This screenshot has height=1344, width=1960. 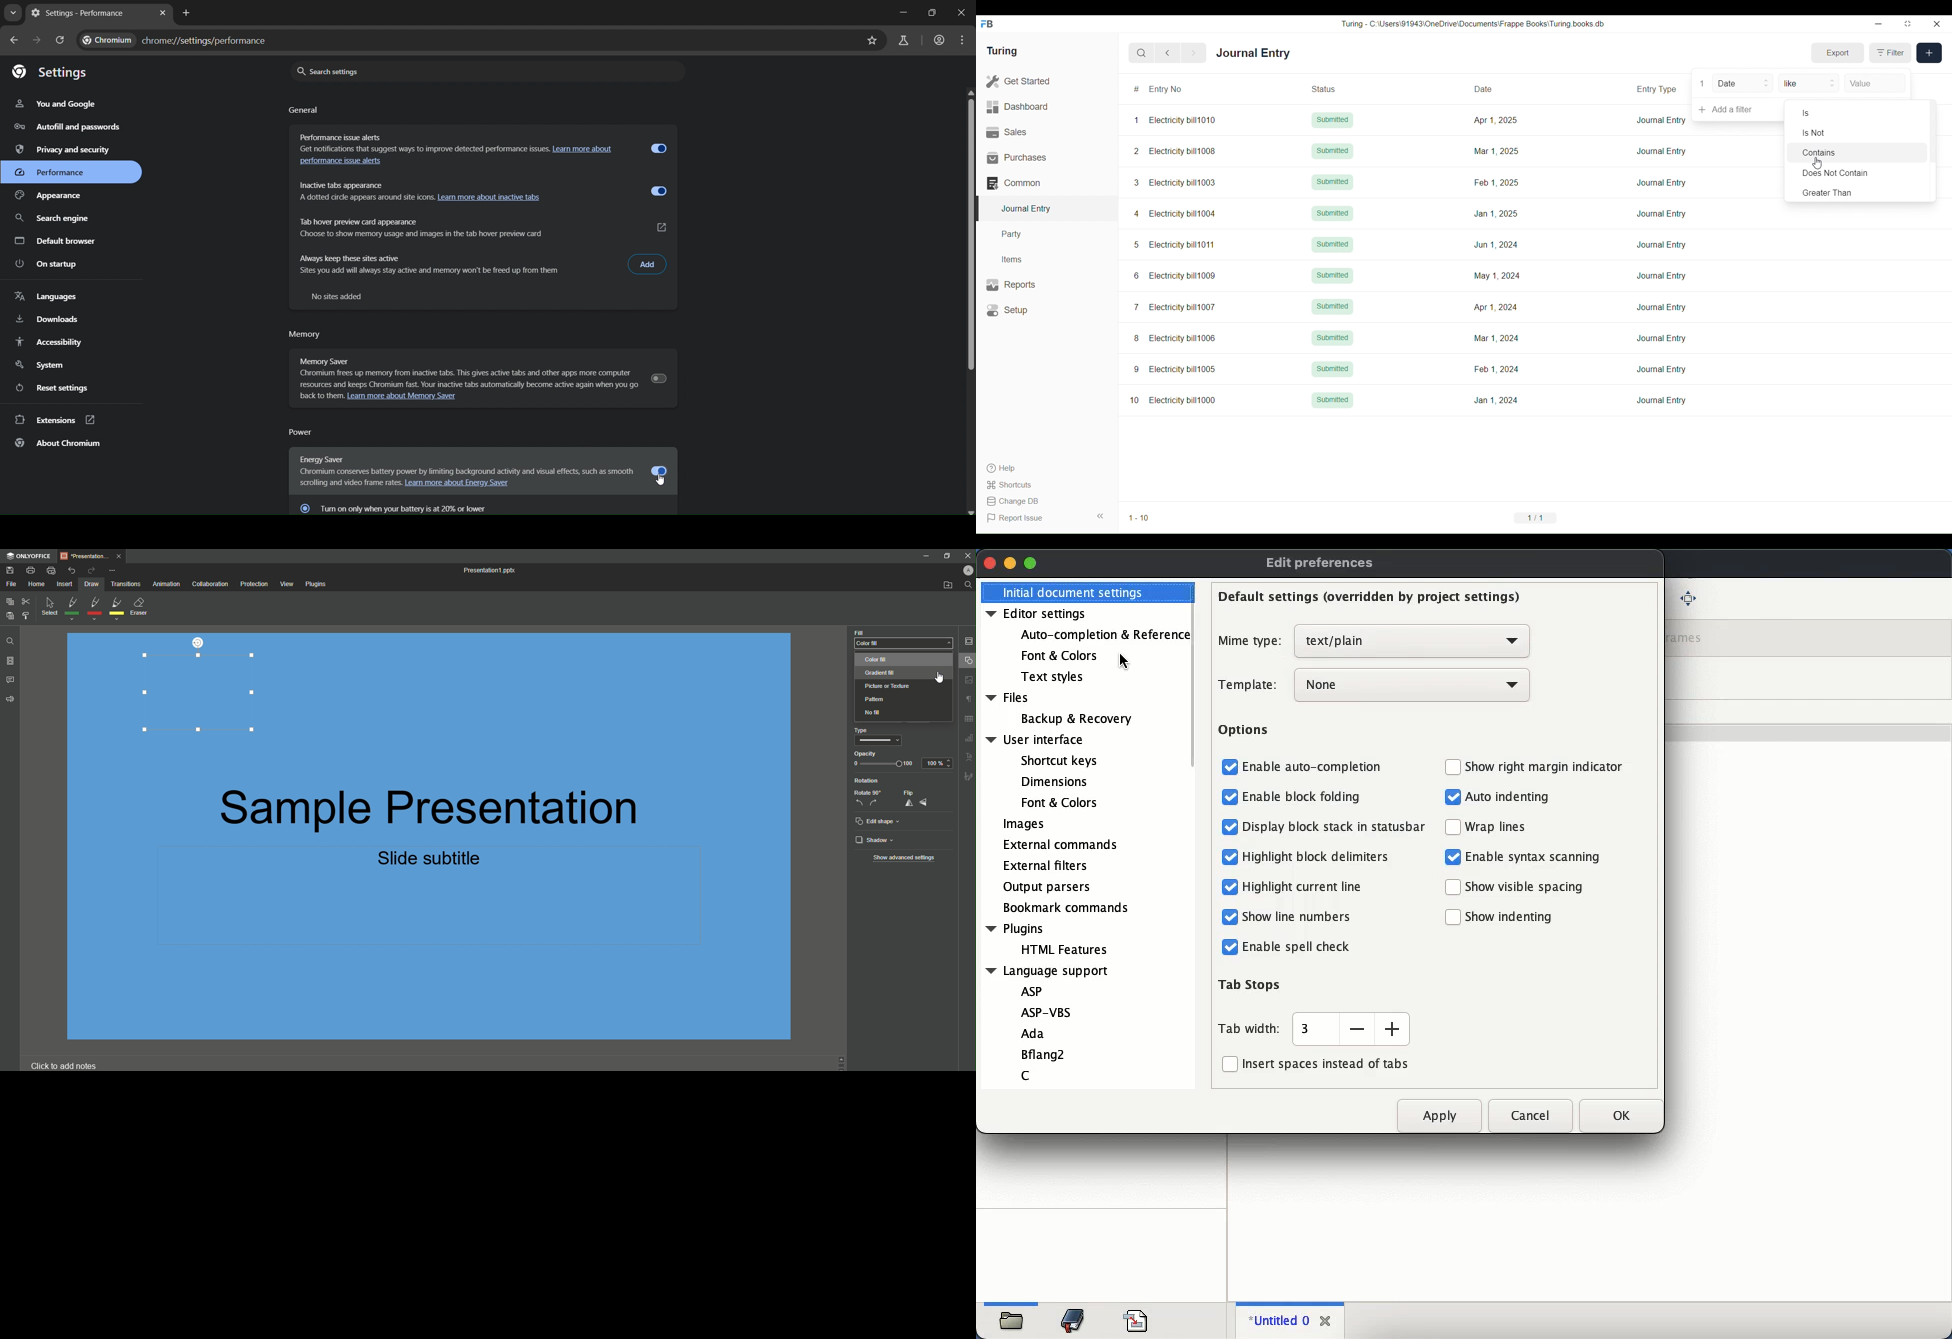 What do you see at coordinates (1136, 1319) in the screenshot?
I see `code` at bounding box center [1136, 1319].